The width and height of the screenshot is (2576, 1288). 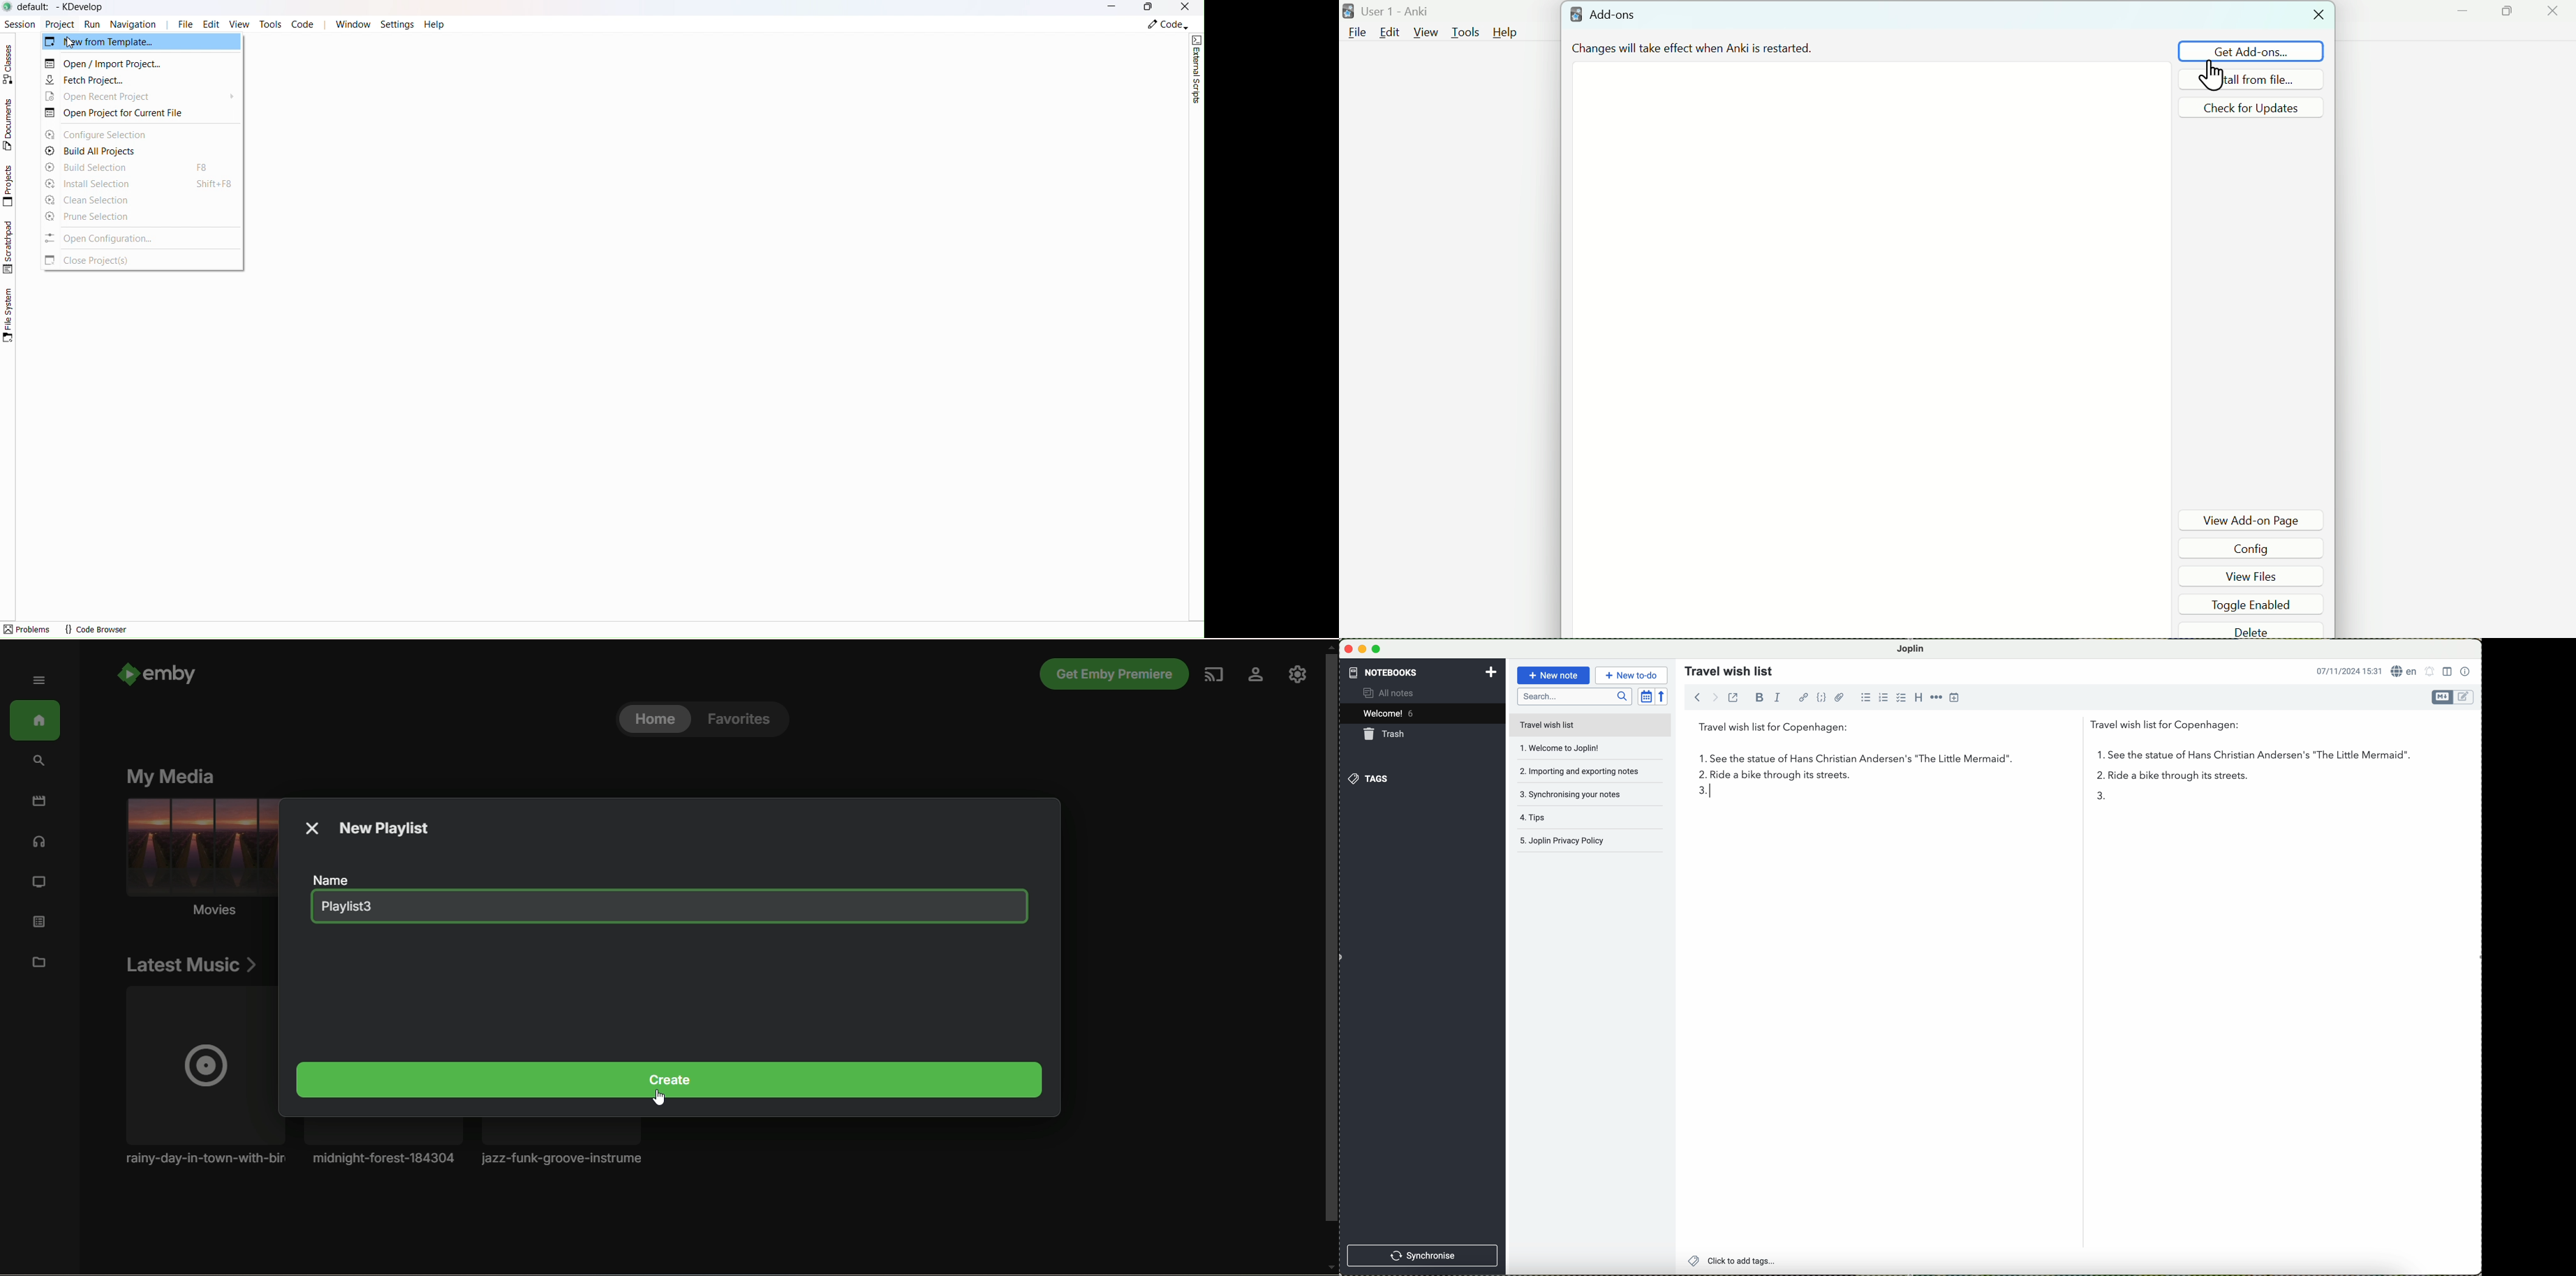 I want to click on Joplin privacy policy, so click(x=1588, y=843).